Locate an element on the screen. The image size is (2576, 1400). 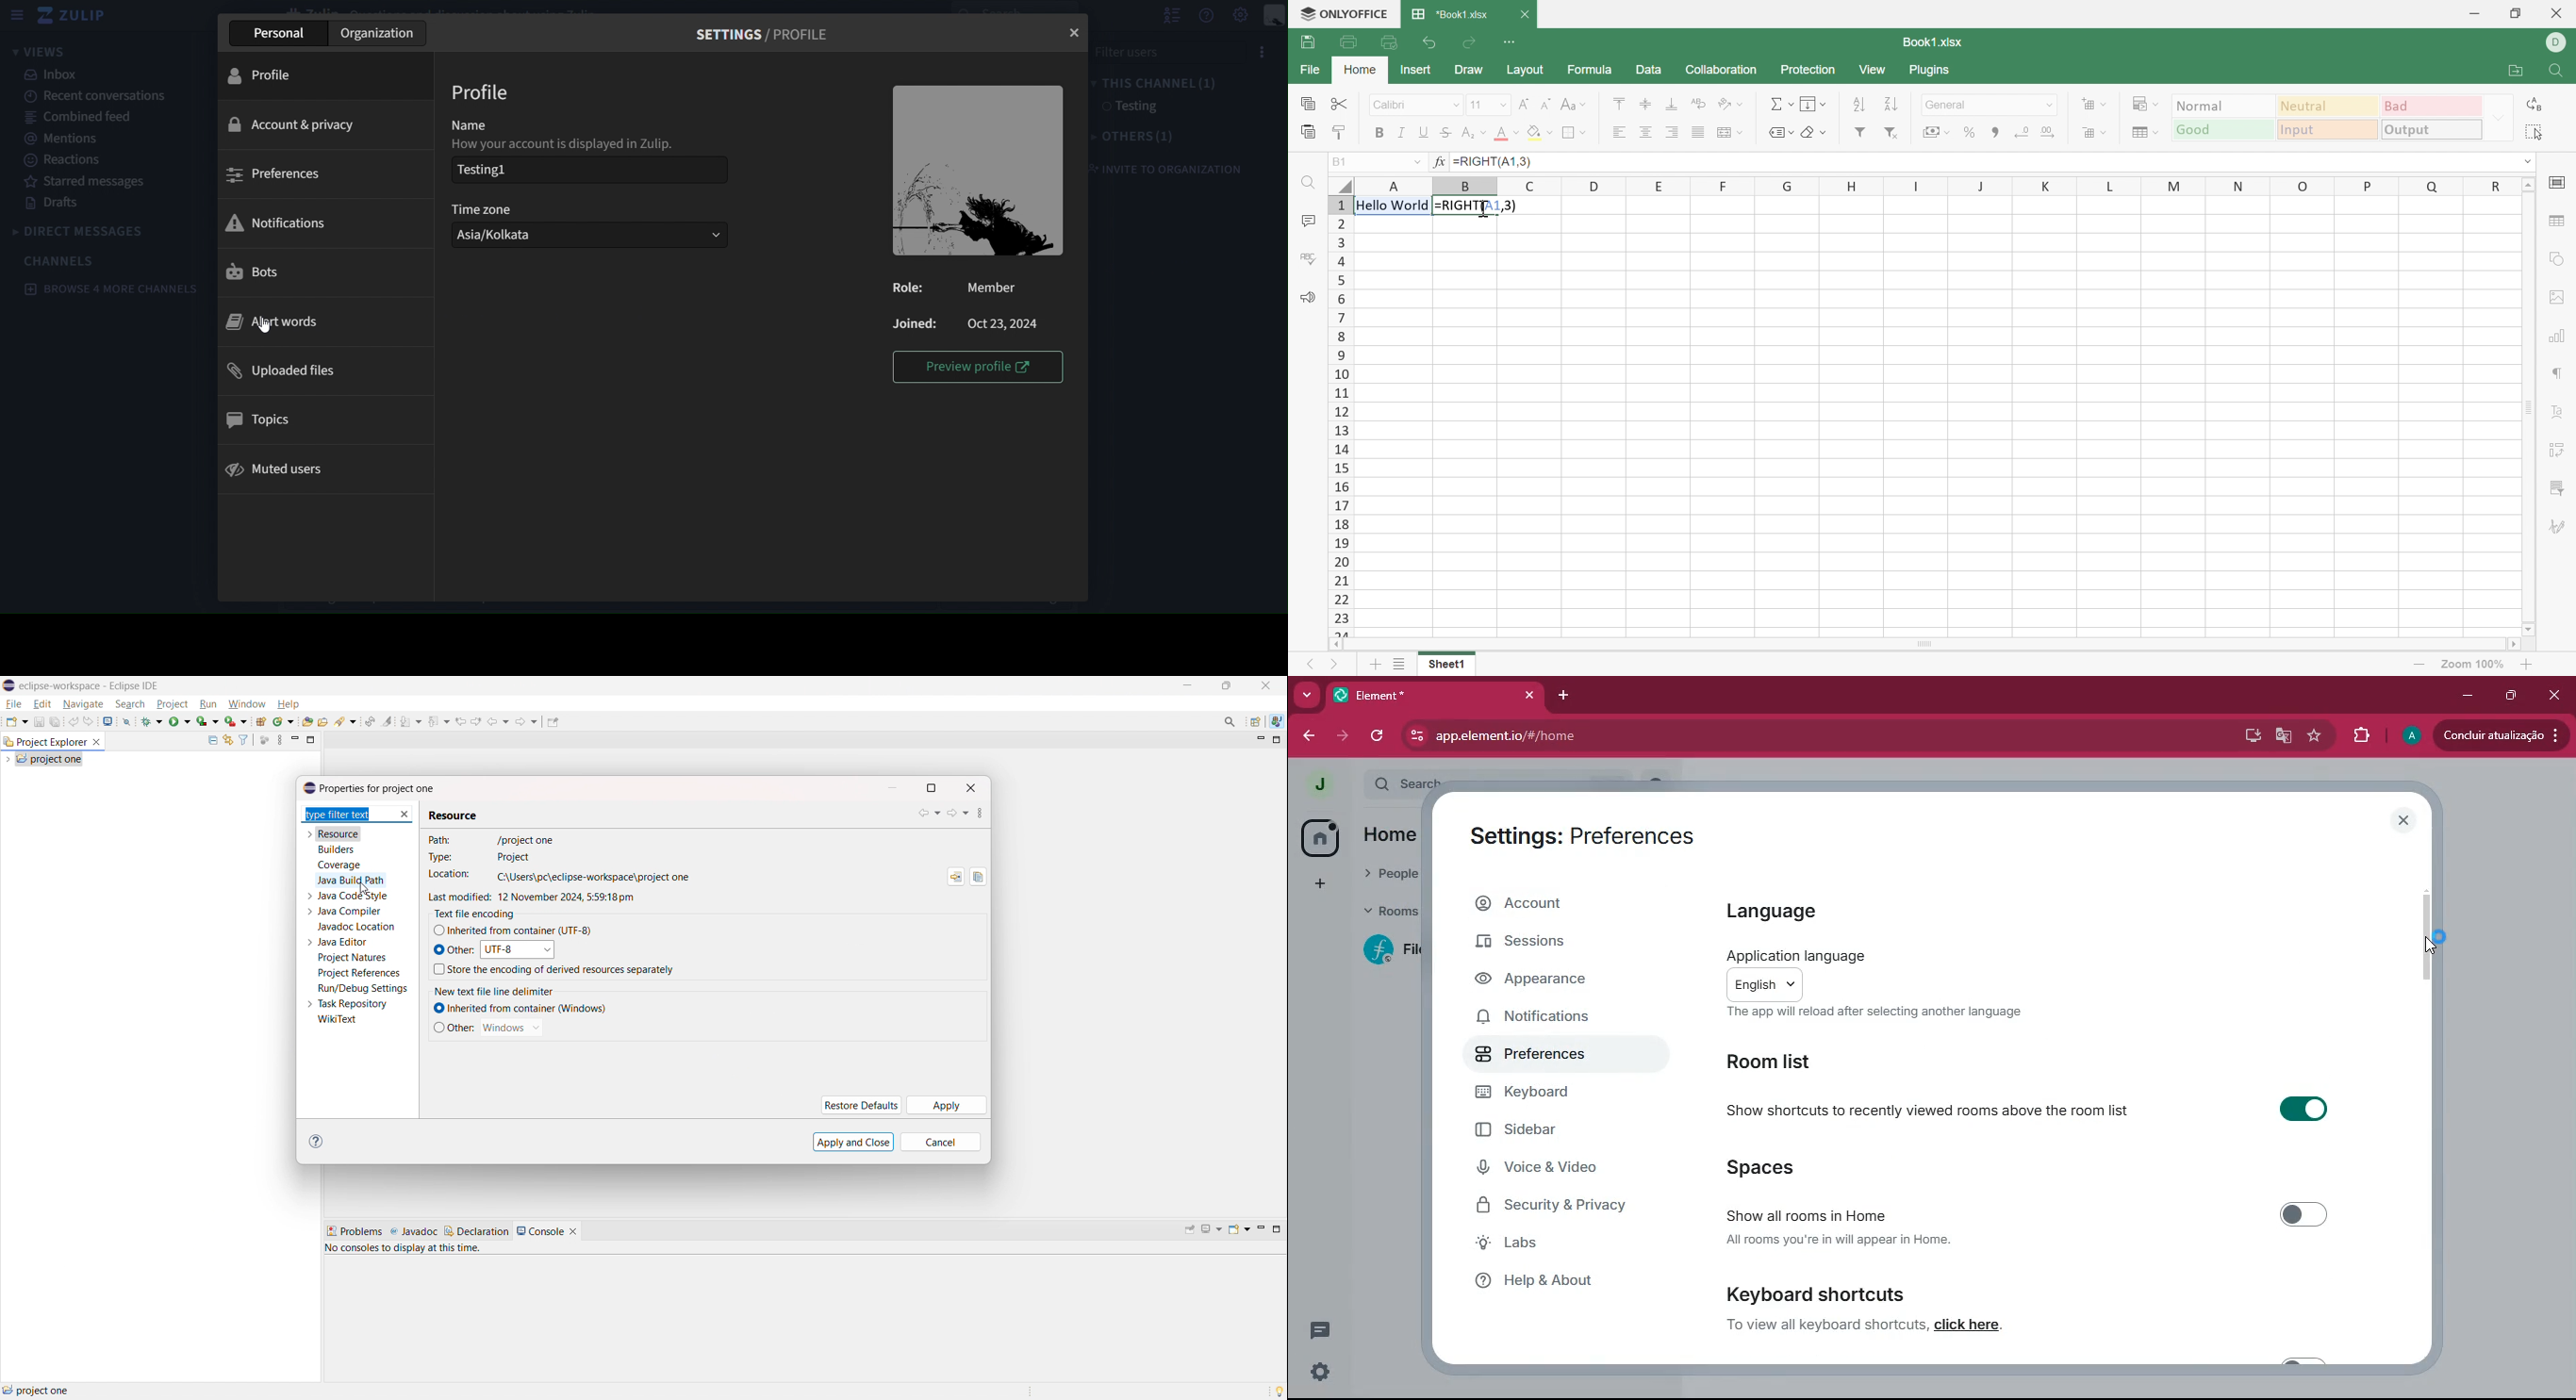
Save is located at coordinates (1308, 42).